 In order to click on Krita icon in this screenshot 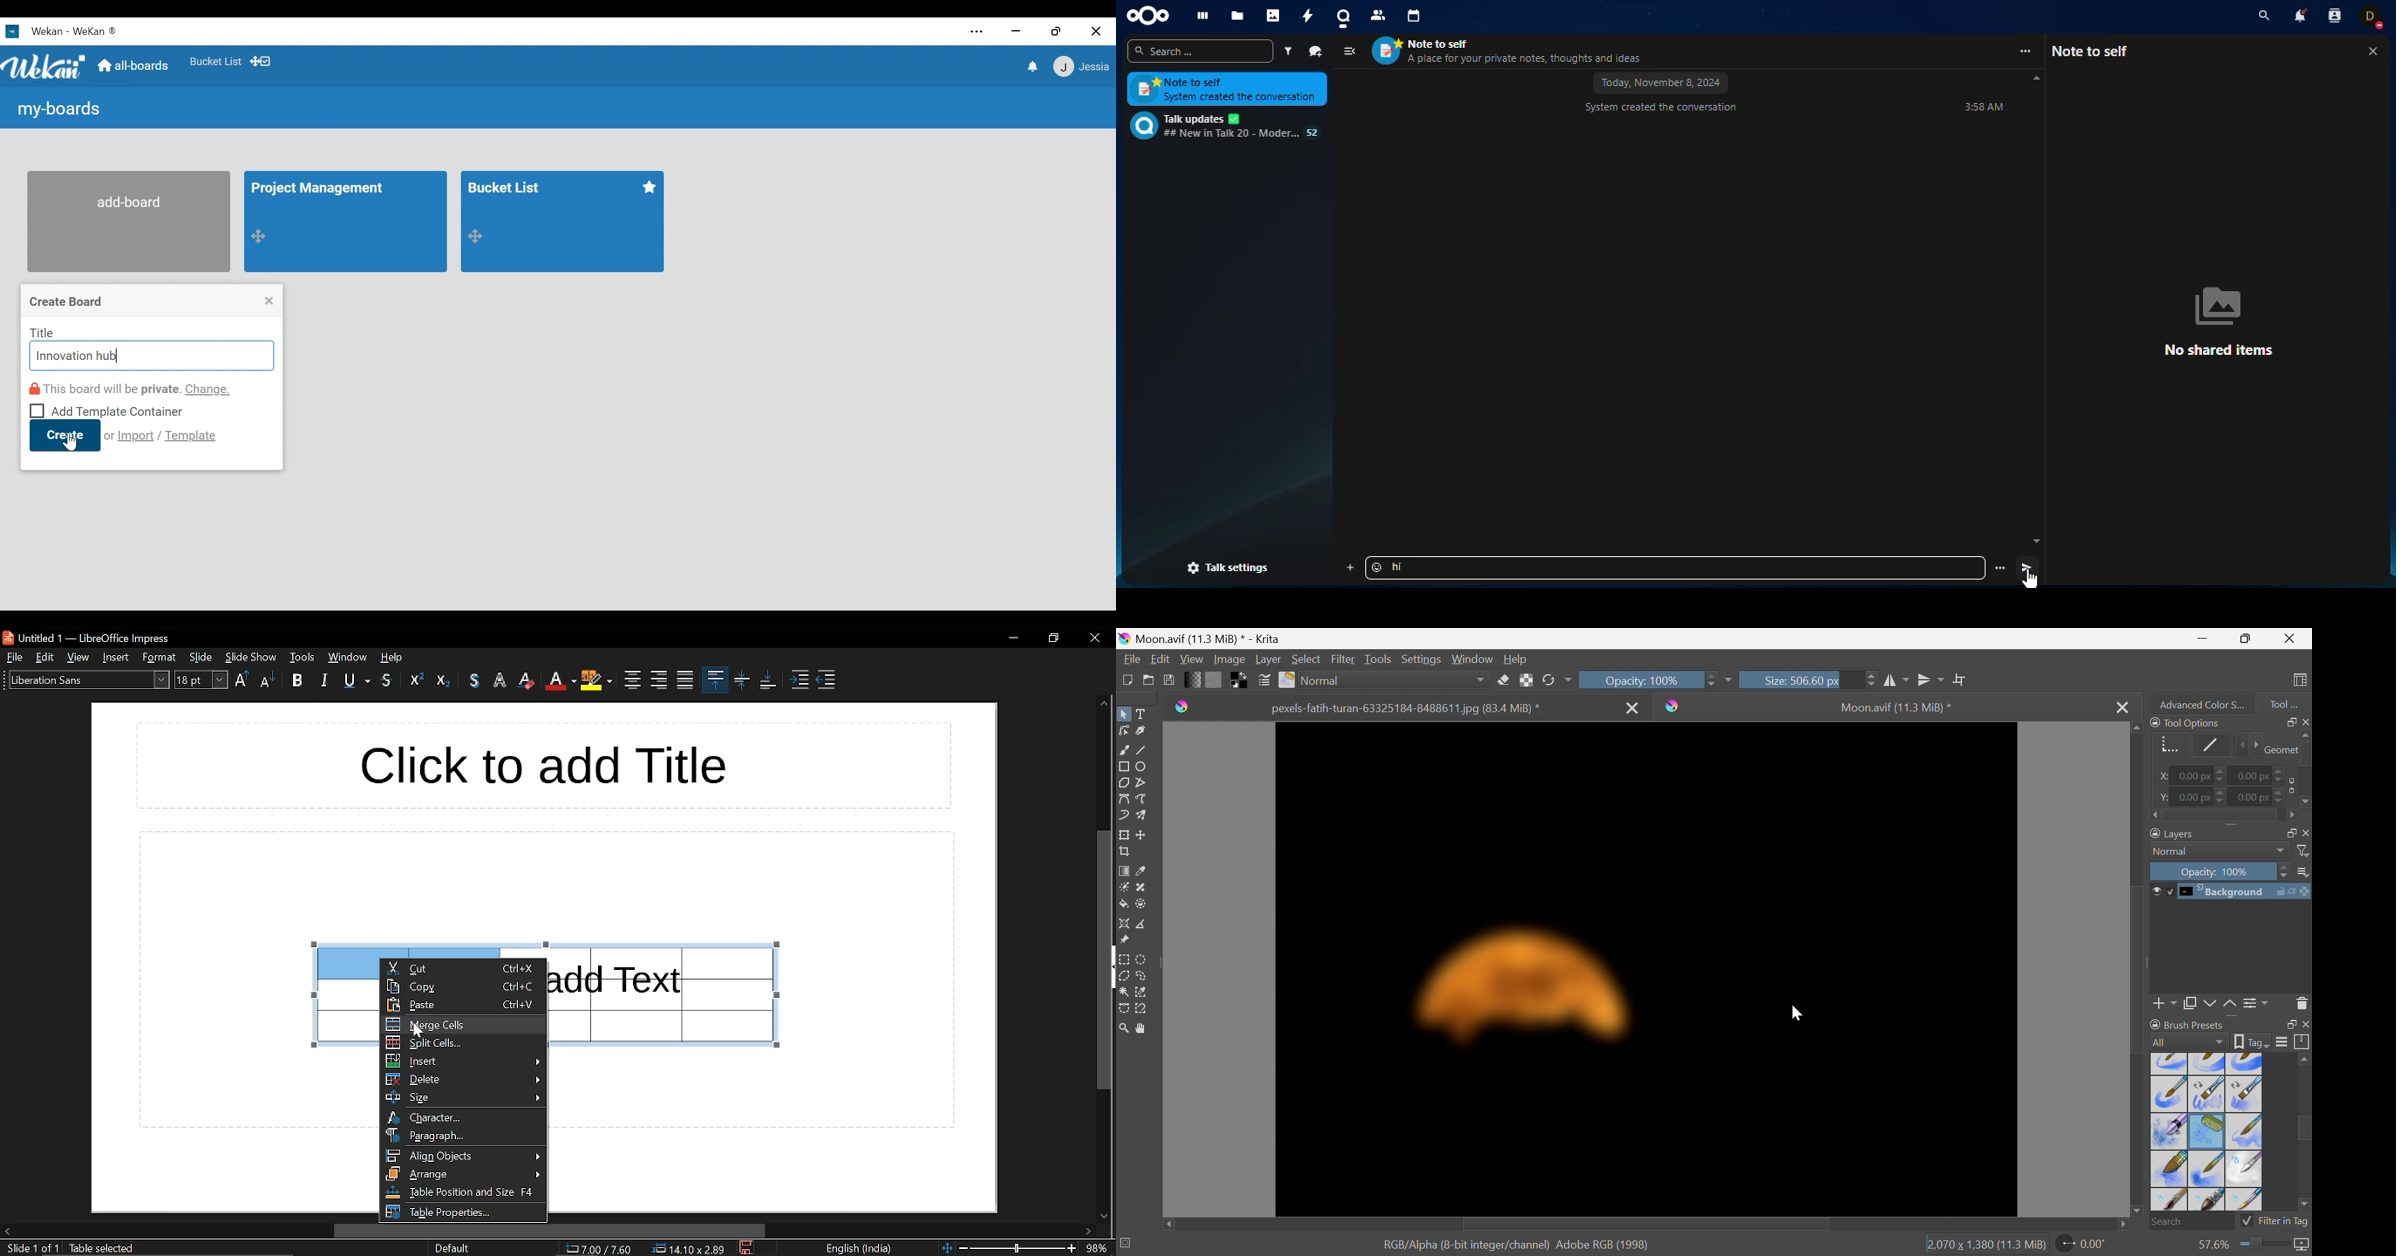, I will do `click(1180, 709)`.